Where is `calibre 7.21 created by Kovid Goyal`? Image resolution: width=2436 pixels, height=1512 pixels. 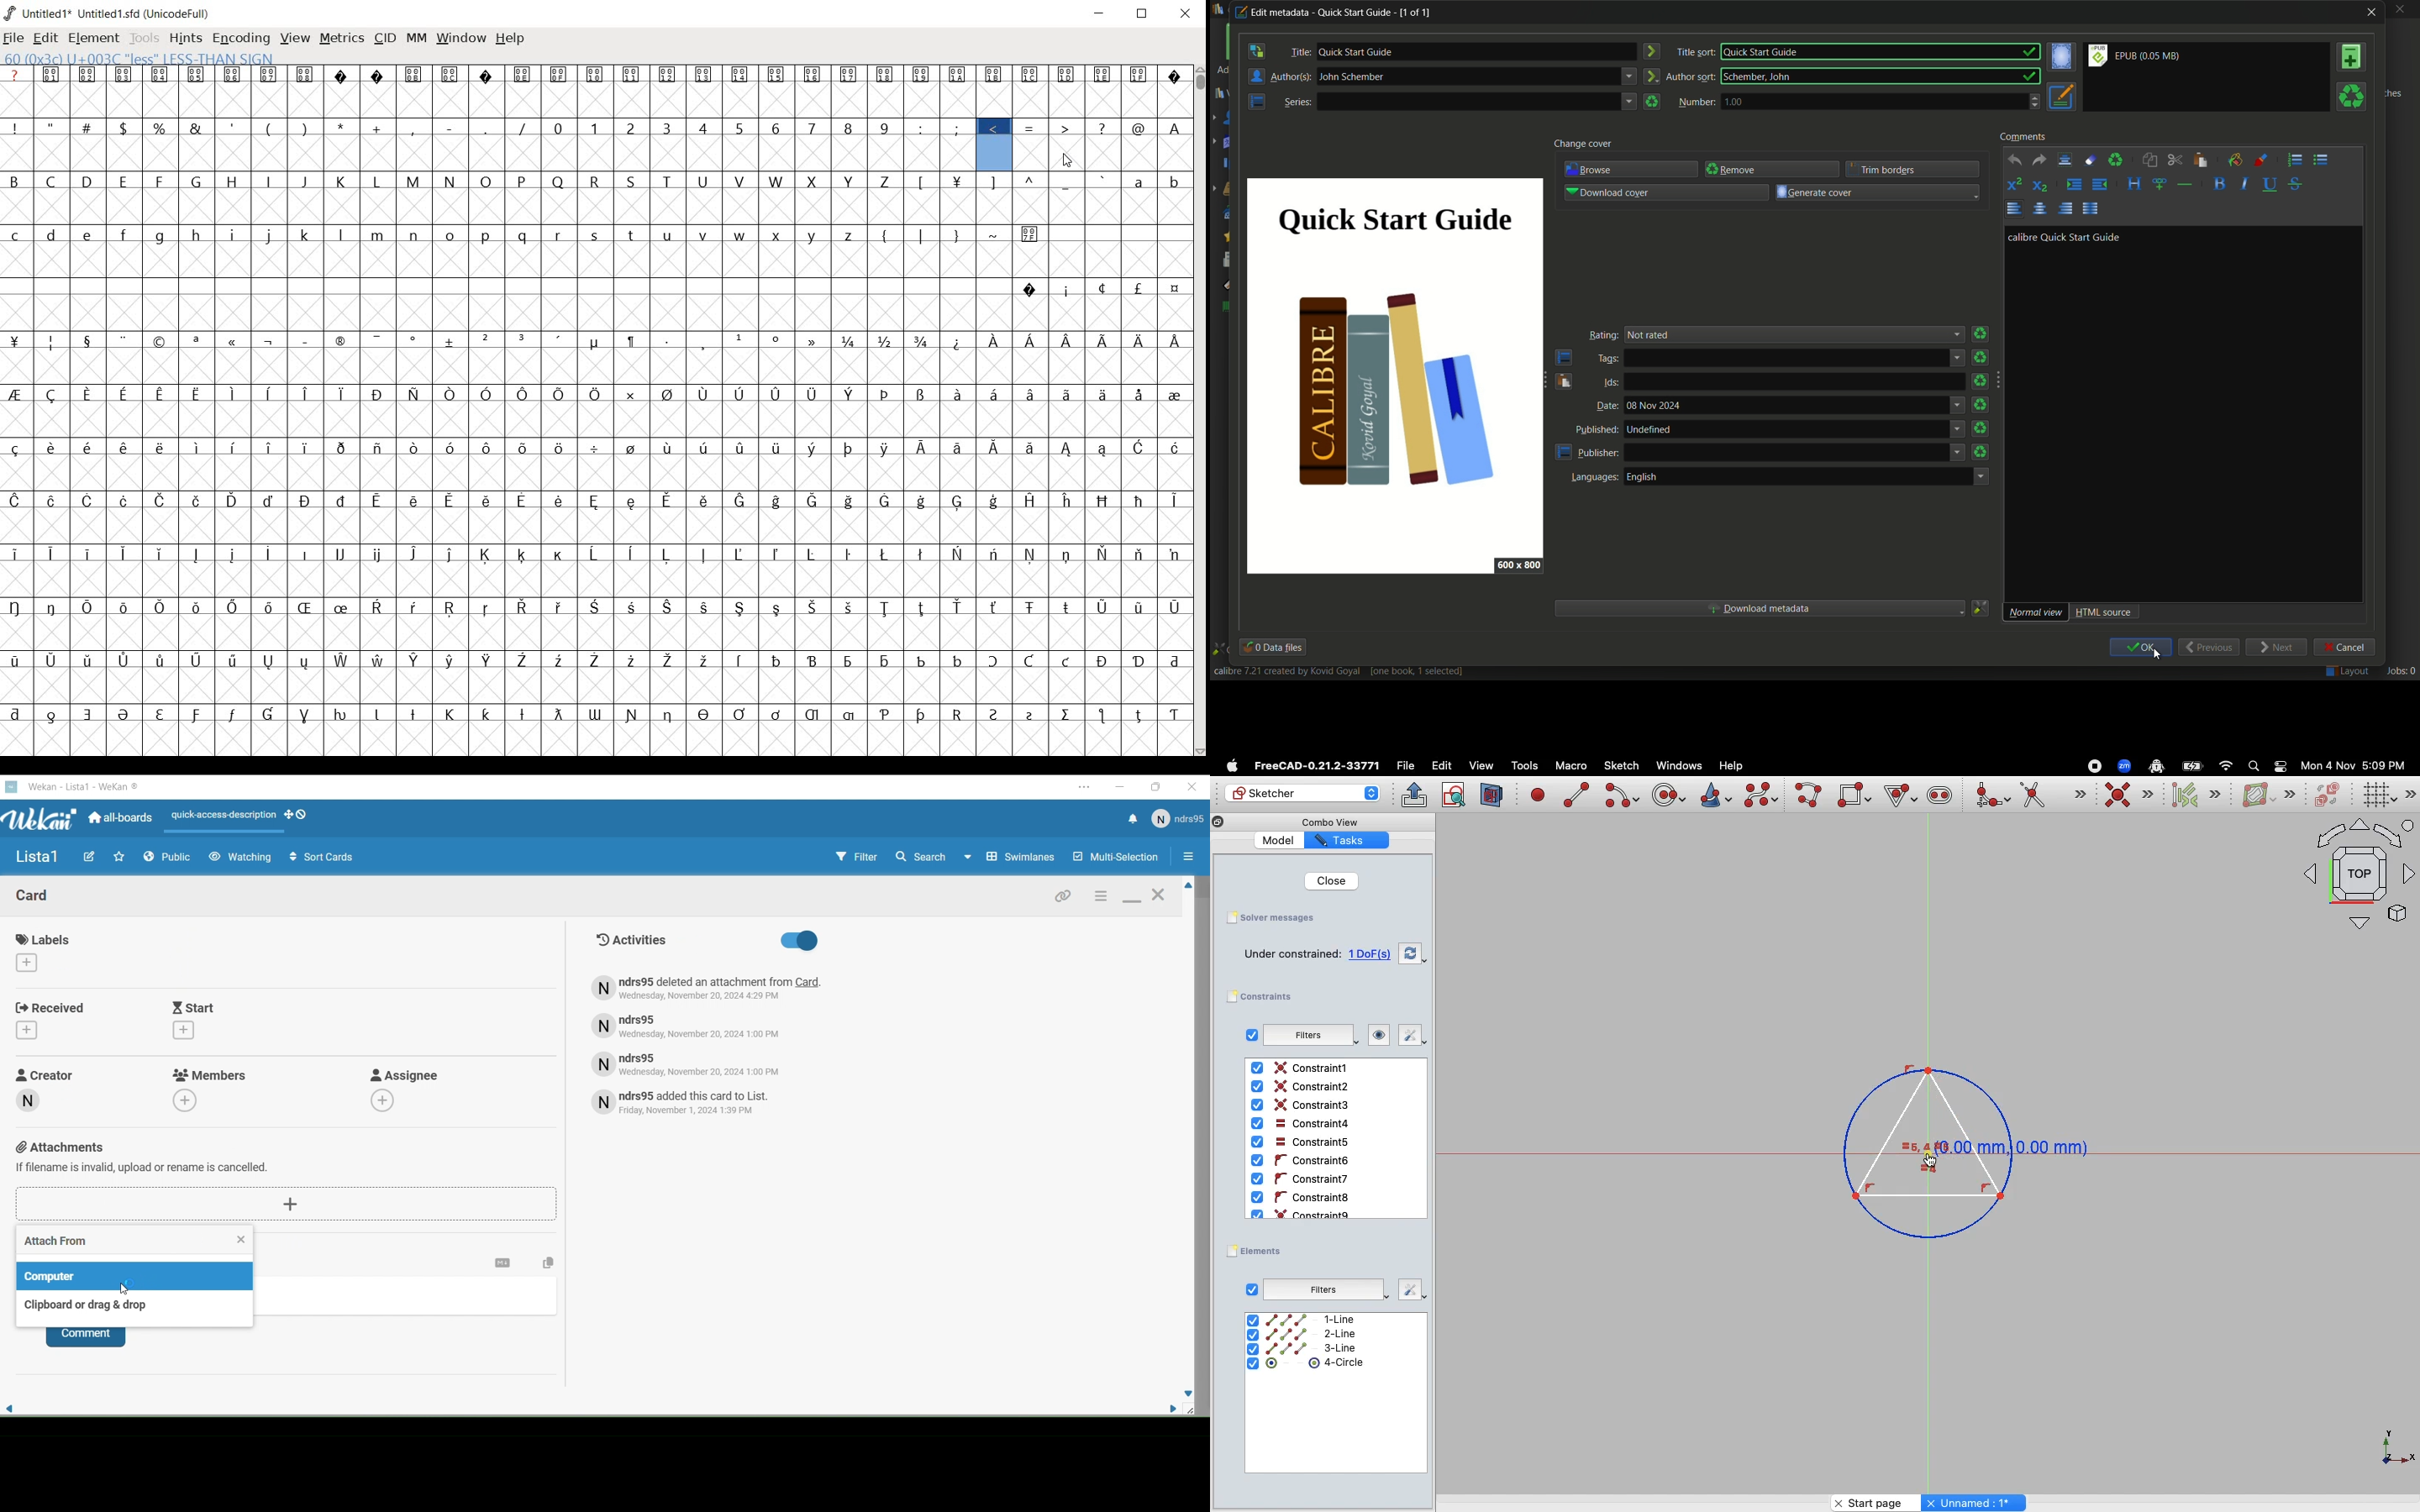 calibre 7.21 created by Kovid Goyal is located at coordinates (1287, 672).